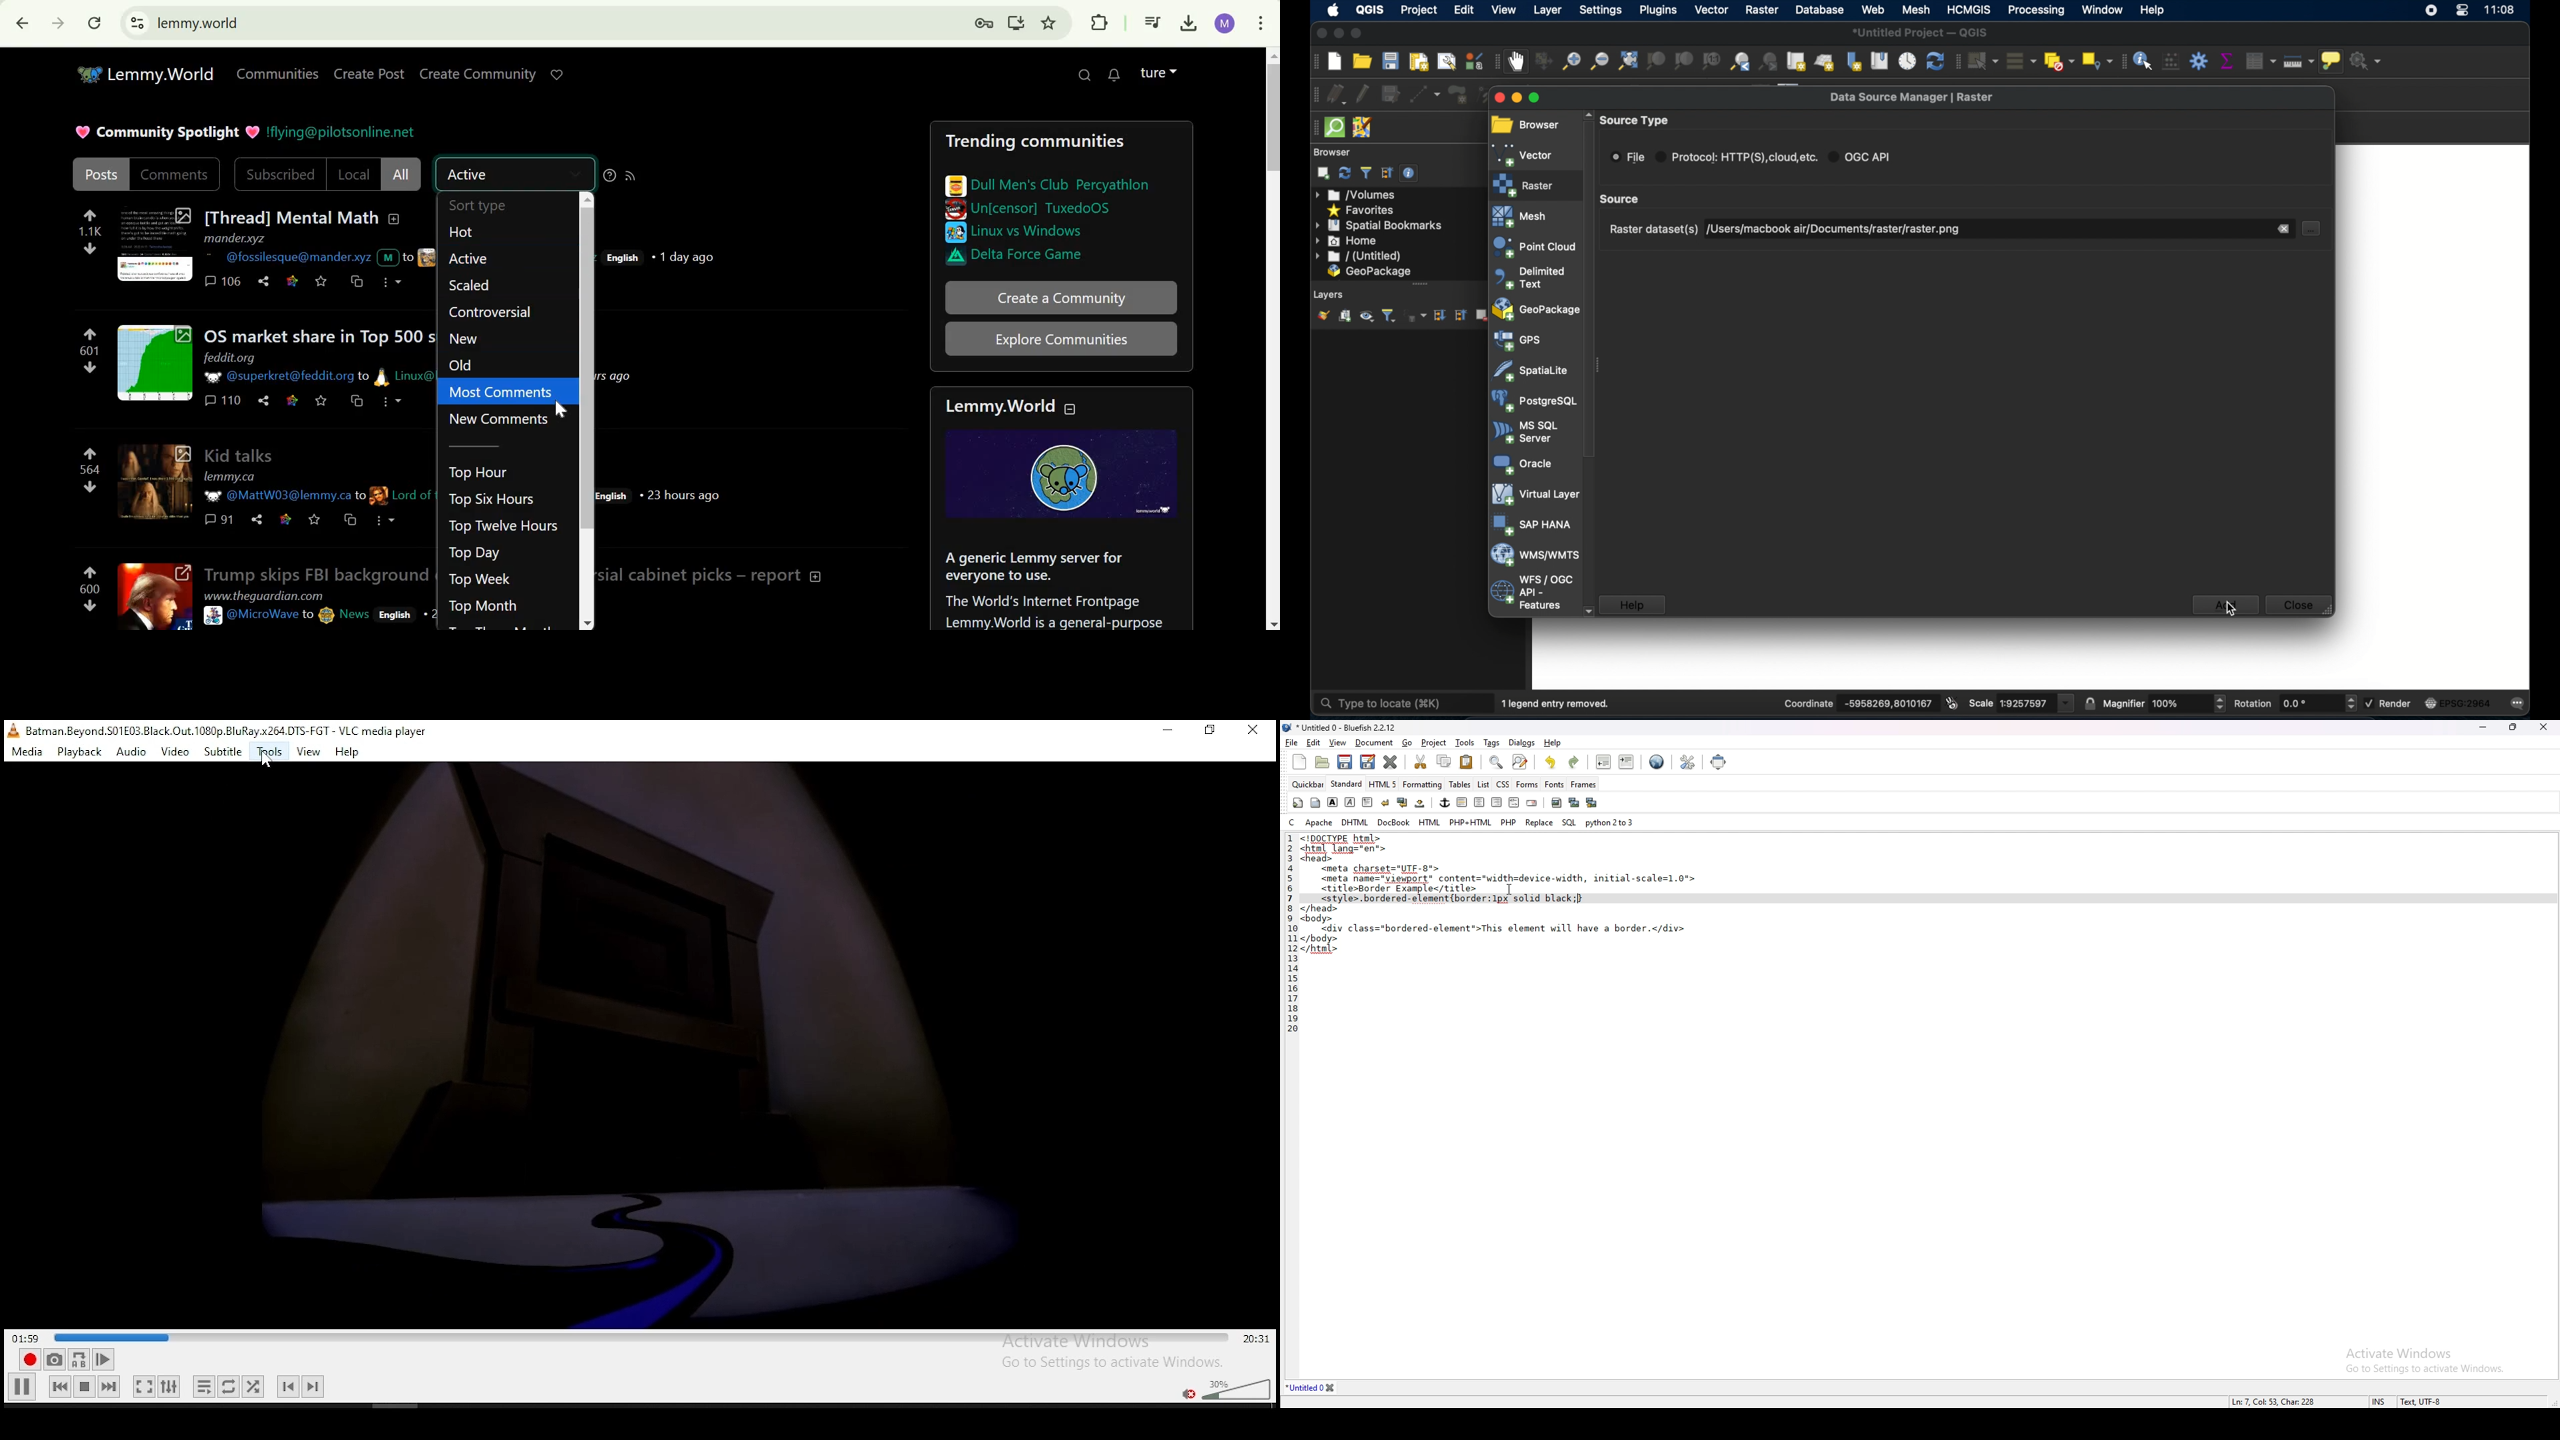 The image size is (2576, 1456). Describe the element at coordinates (1291, 743) in the screenshot. I see `file` at that location.